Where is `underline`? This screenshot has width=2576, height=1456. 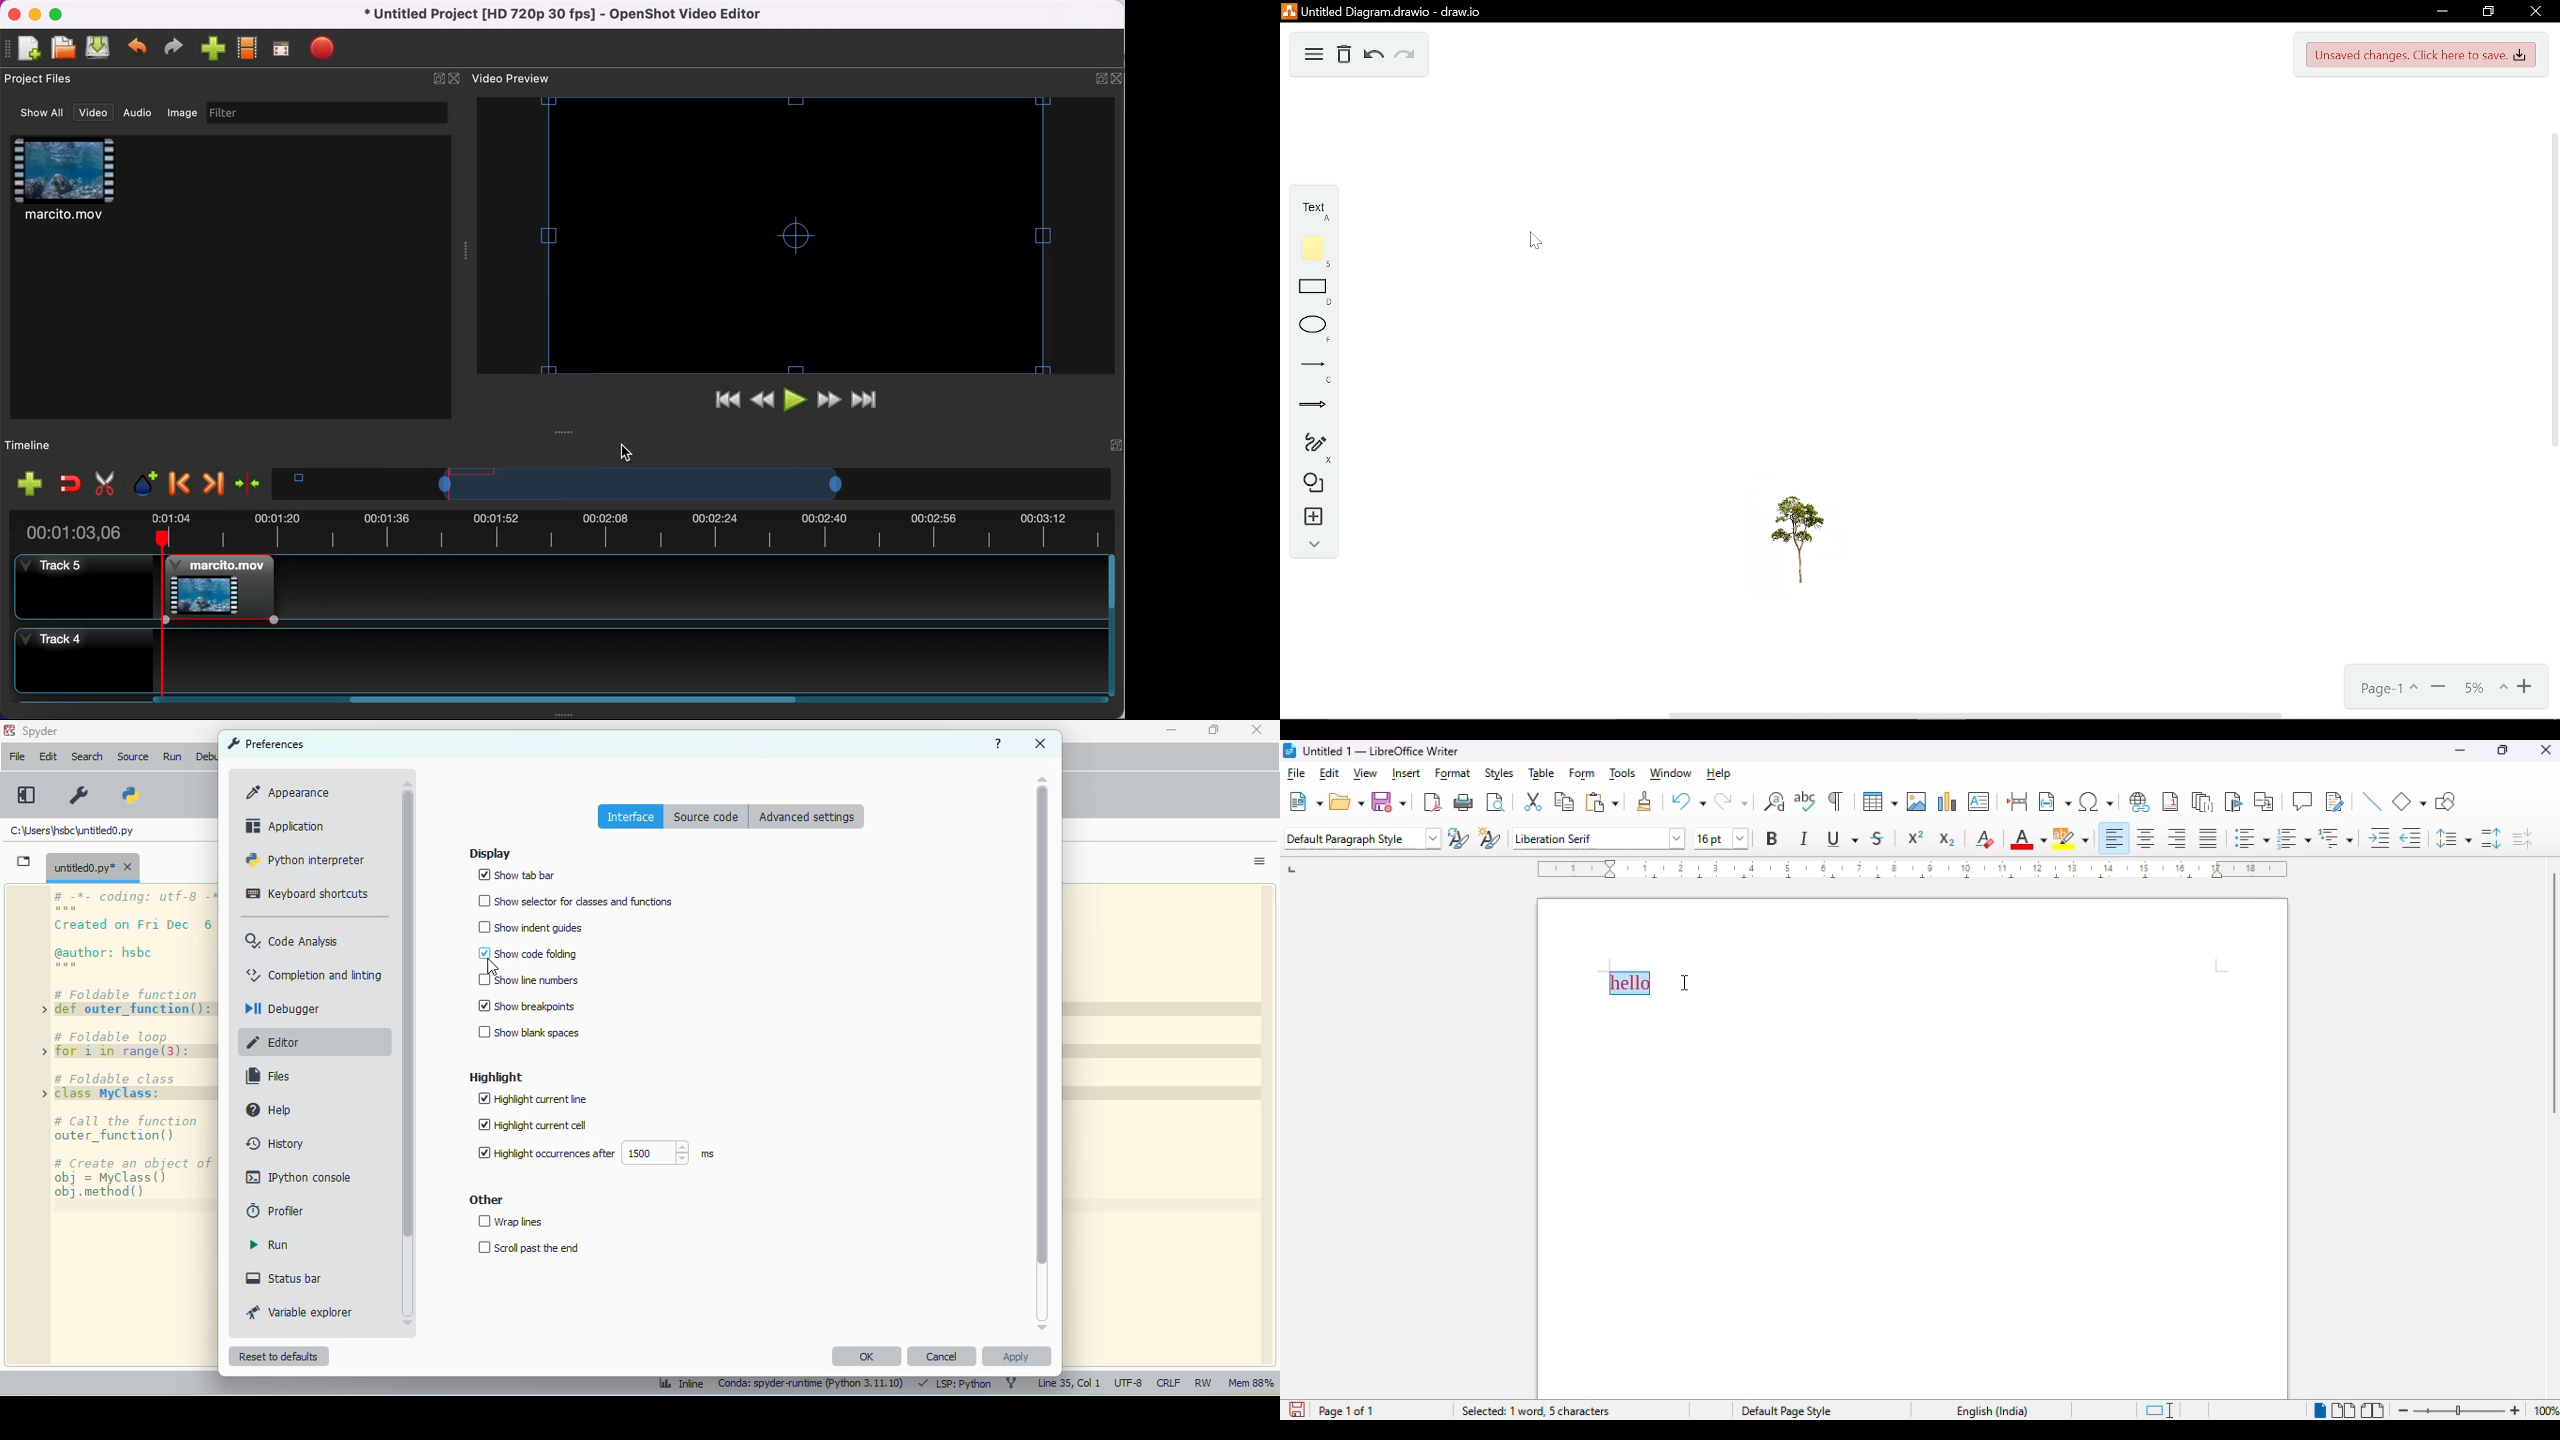 underline is located at coordinates (1843, 839).